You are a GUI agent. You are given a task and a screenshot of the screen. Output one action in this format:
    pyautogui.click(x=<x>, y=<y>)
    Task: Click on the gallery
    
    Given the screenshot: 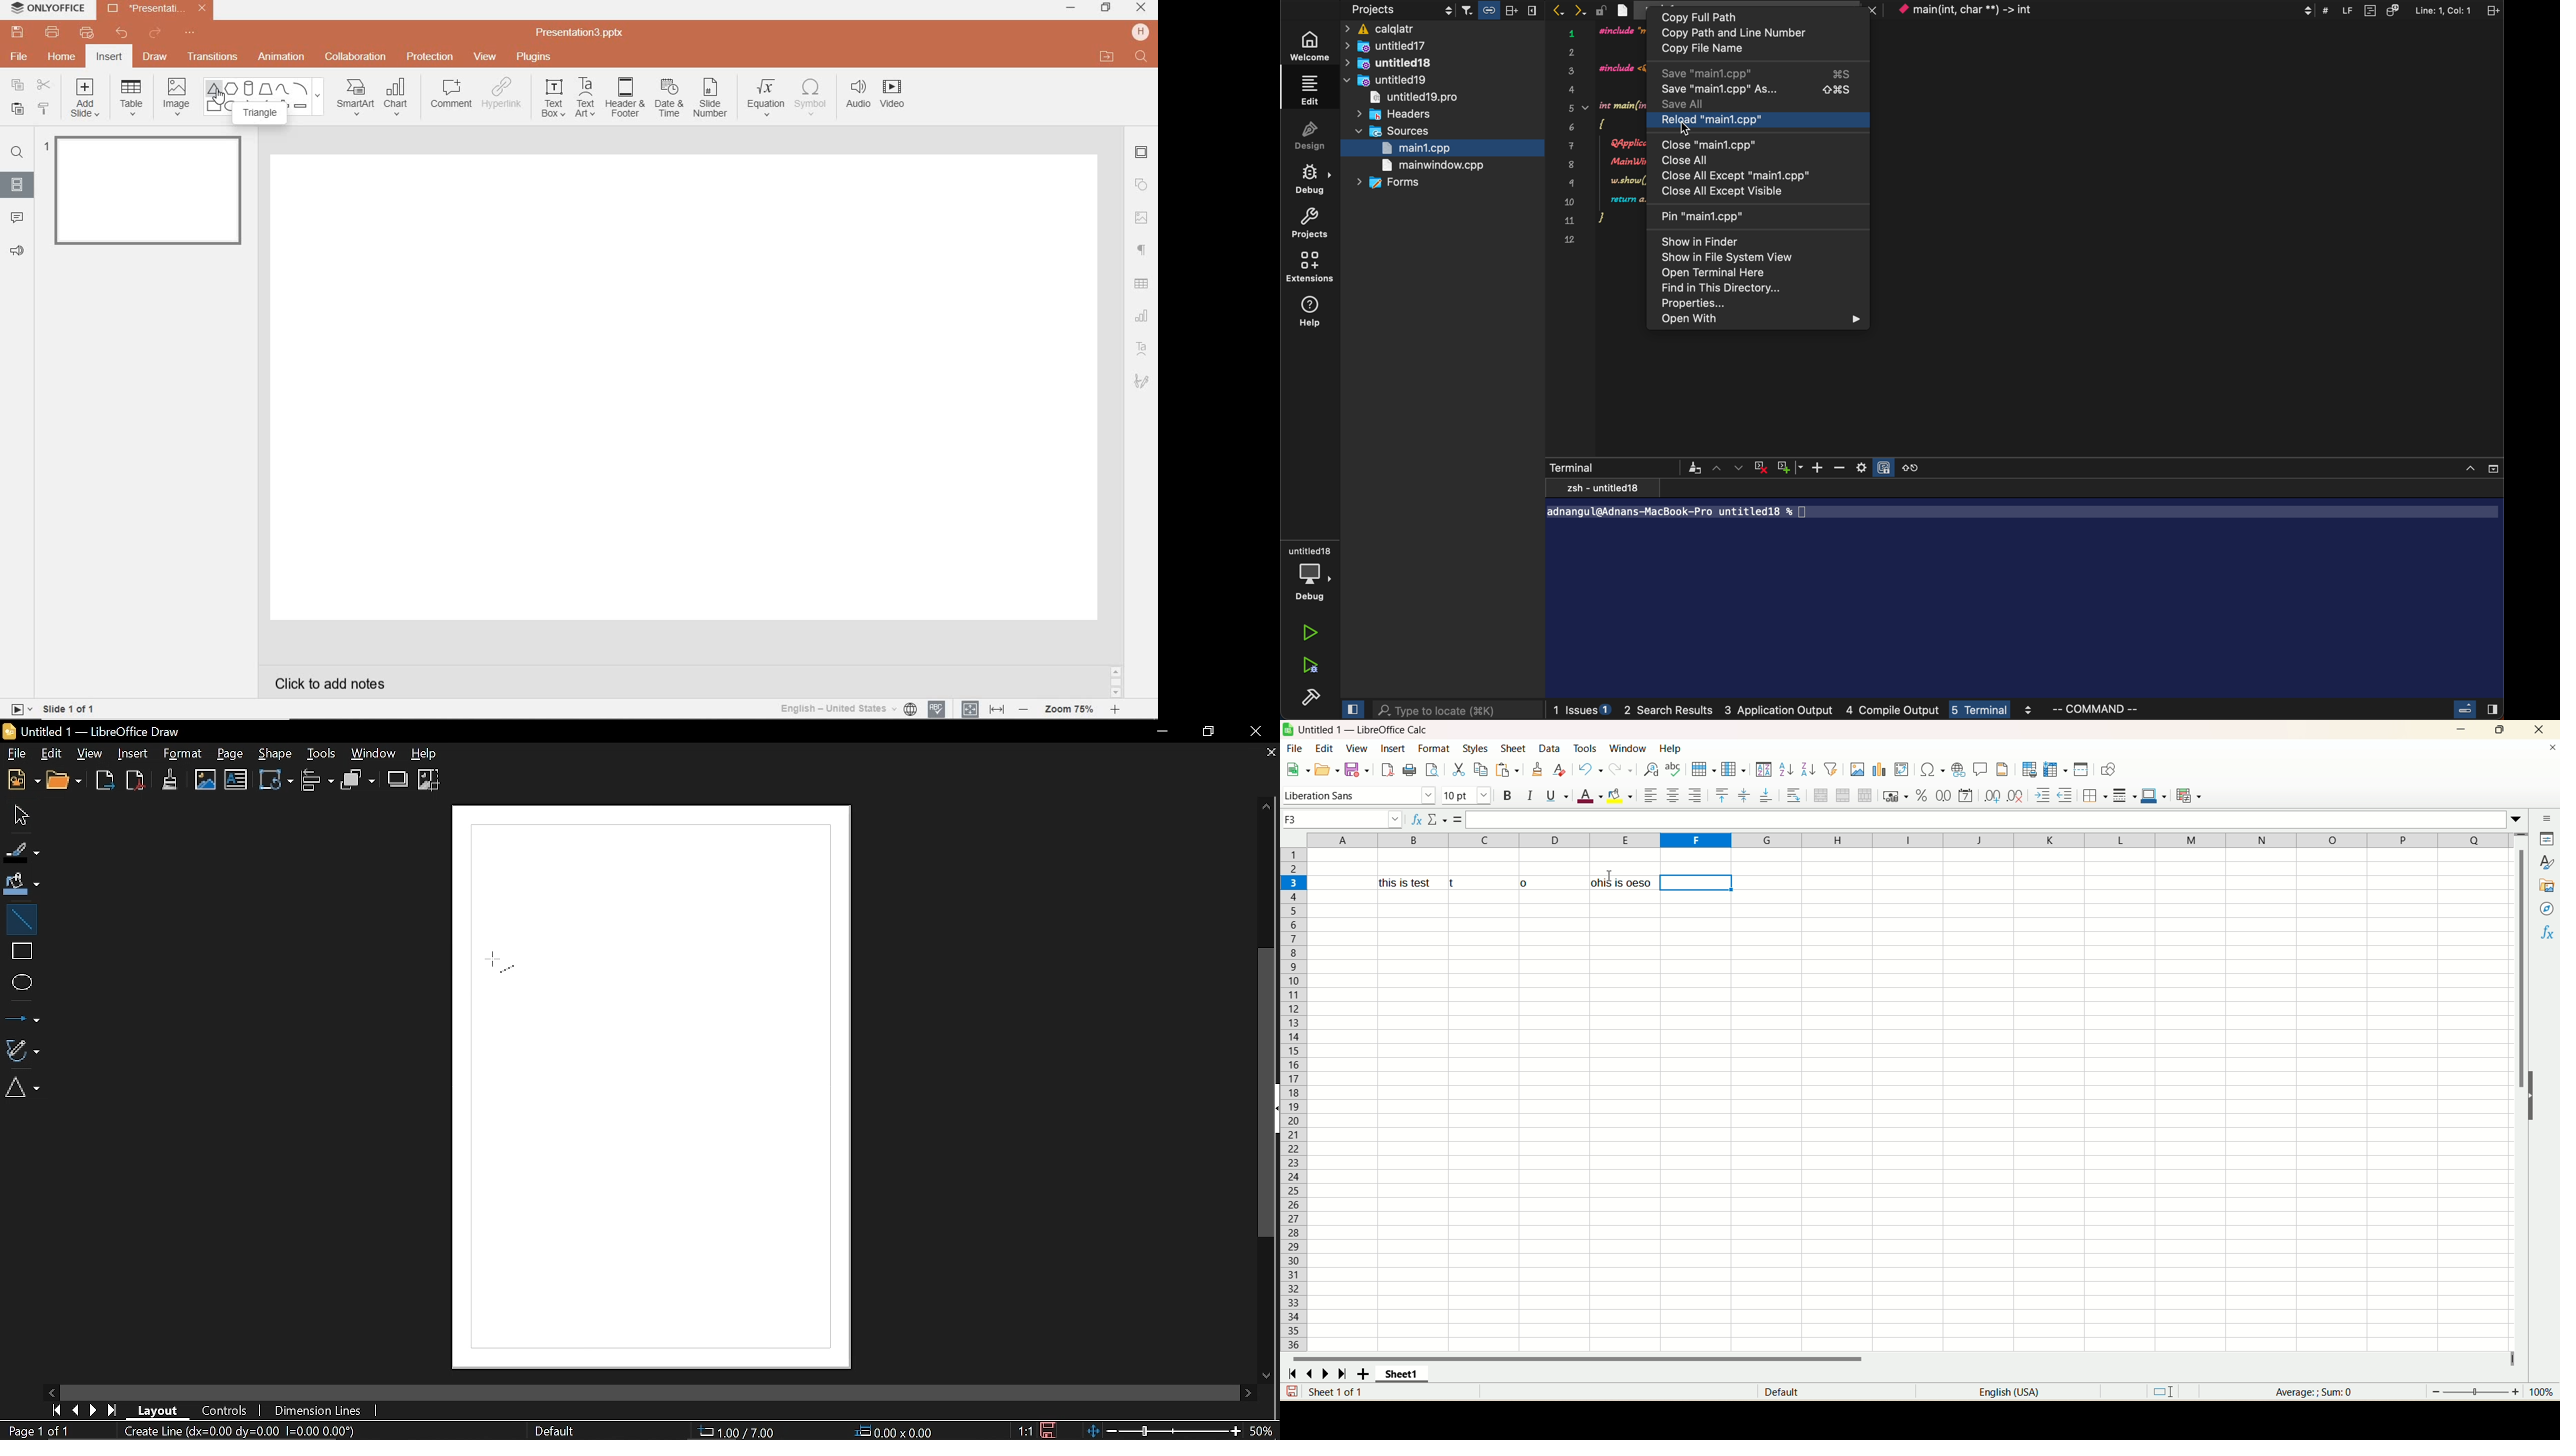 What is the action you would take?
    pyautogui.click(x=2545, y=886)
    